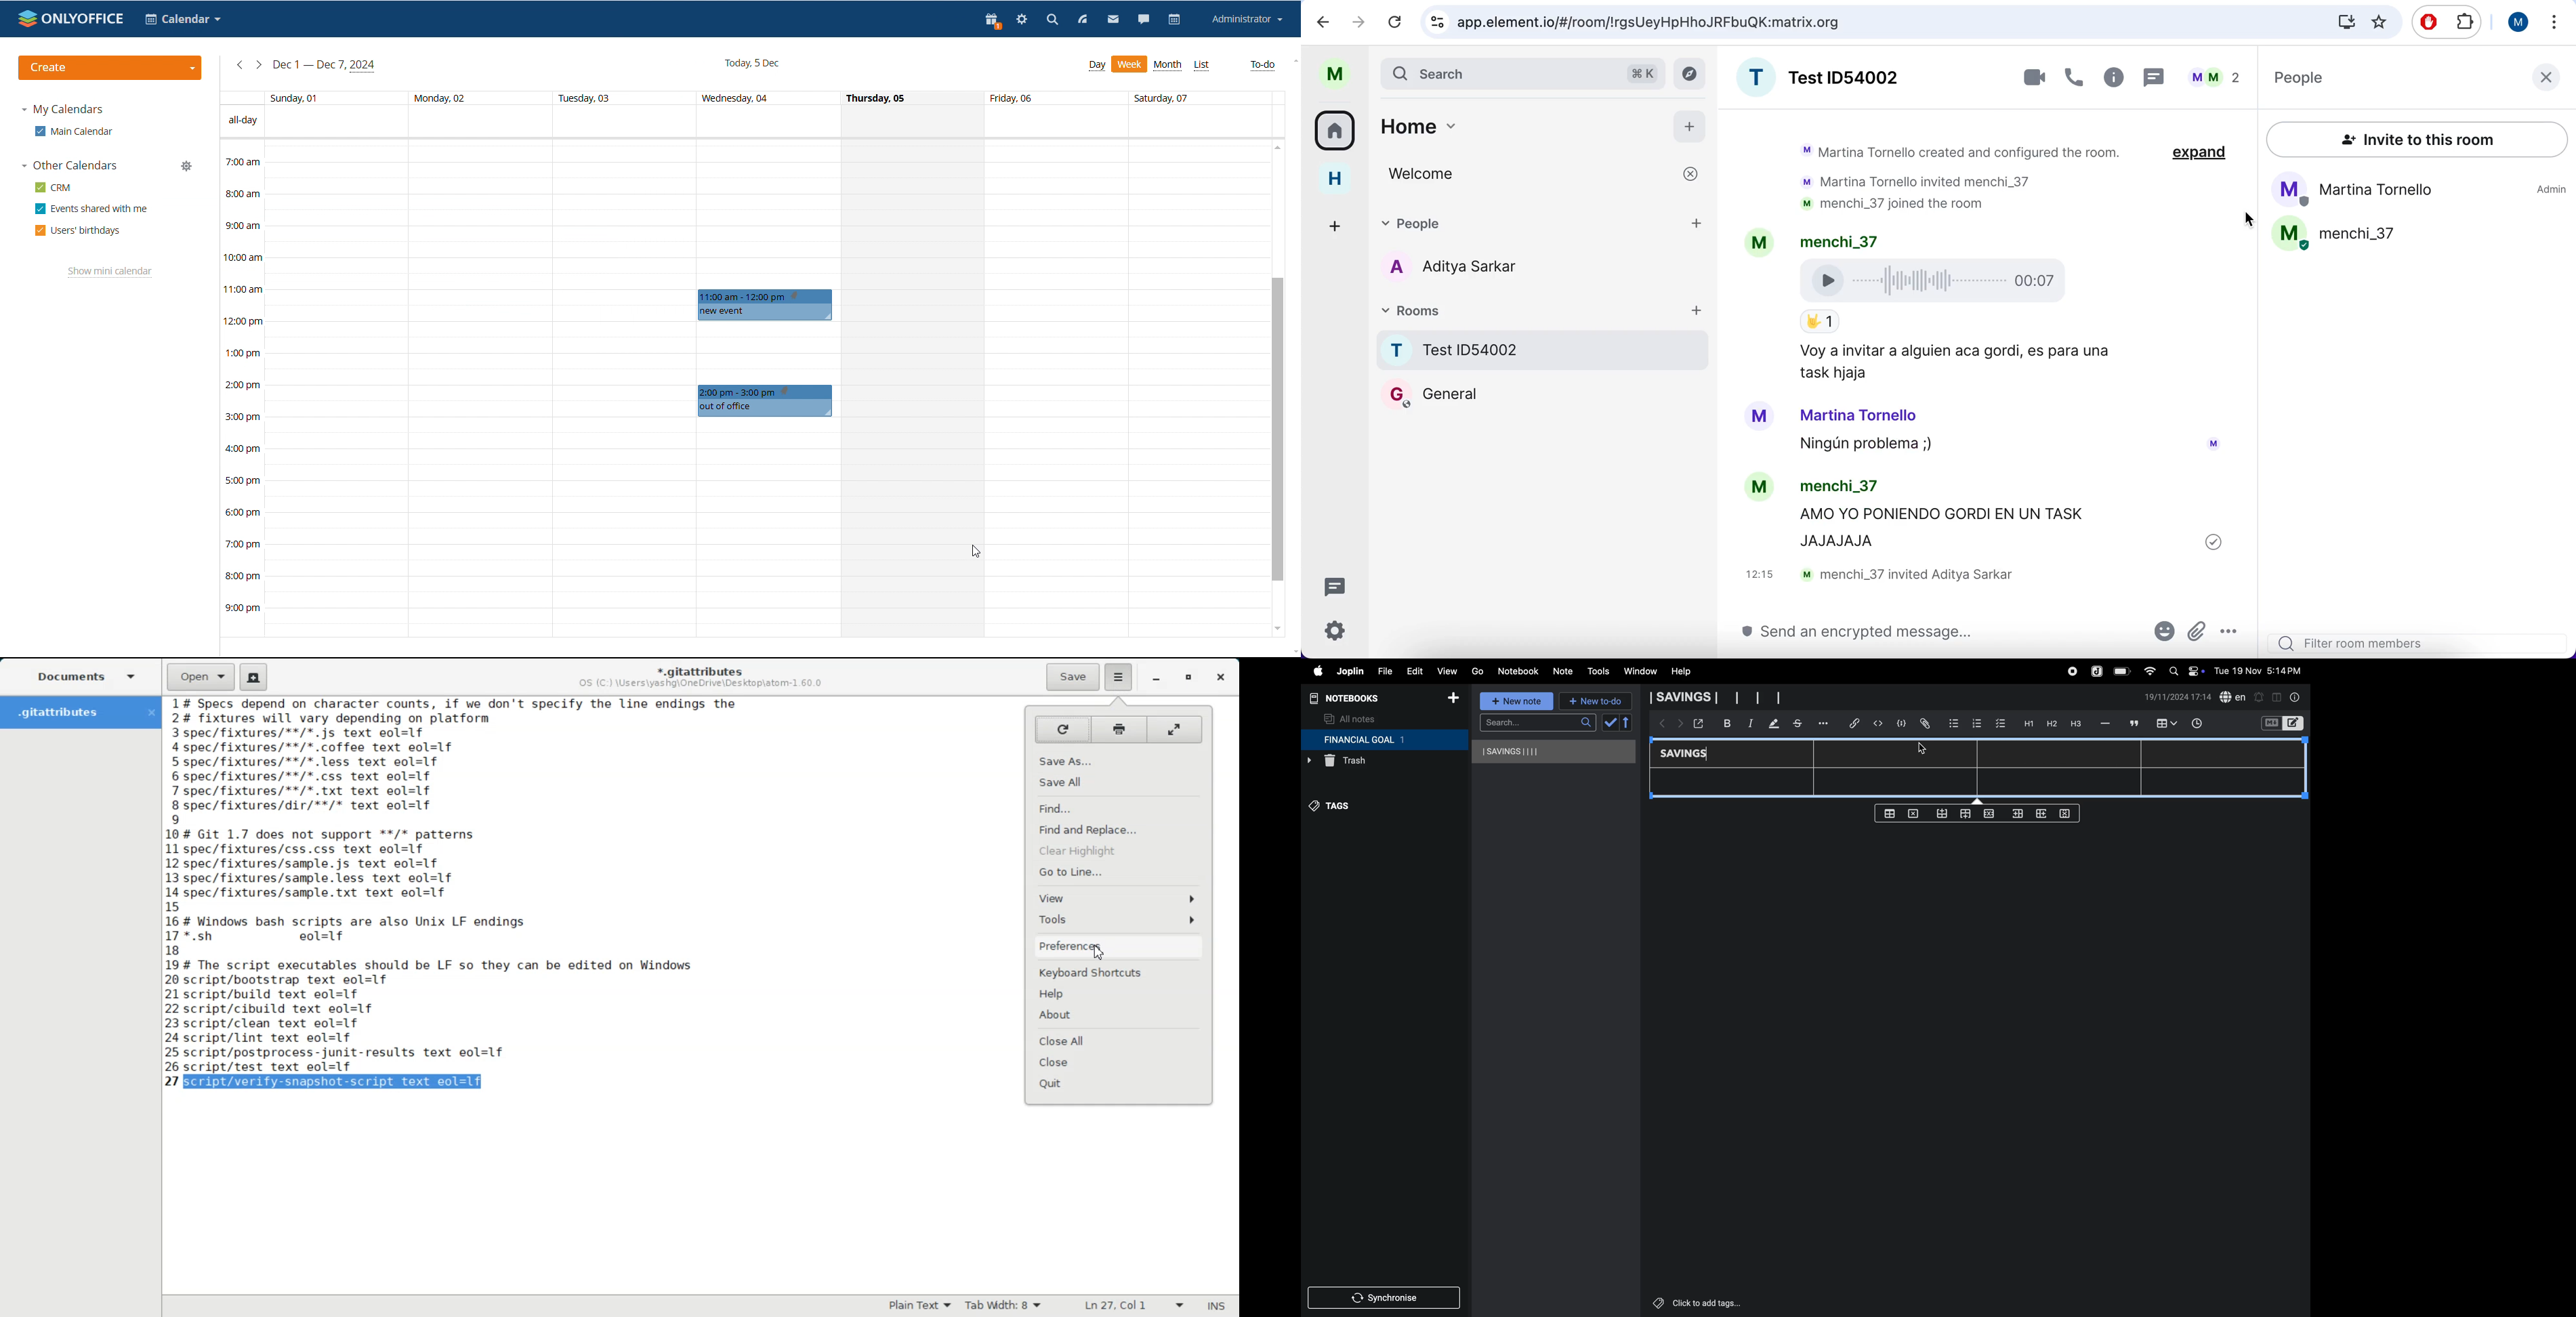 This screenshot has height=1344, width=2576. Describe the element at coordinates (1120, 920) in the screenshot. I see `Tools` at that location.